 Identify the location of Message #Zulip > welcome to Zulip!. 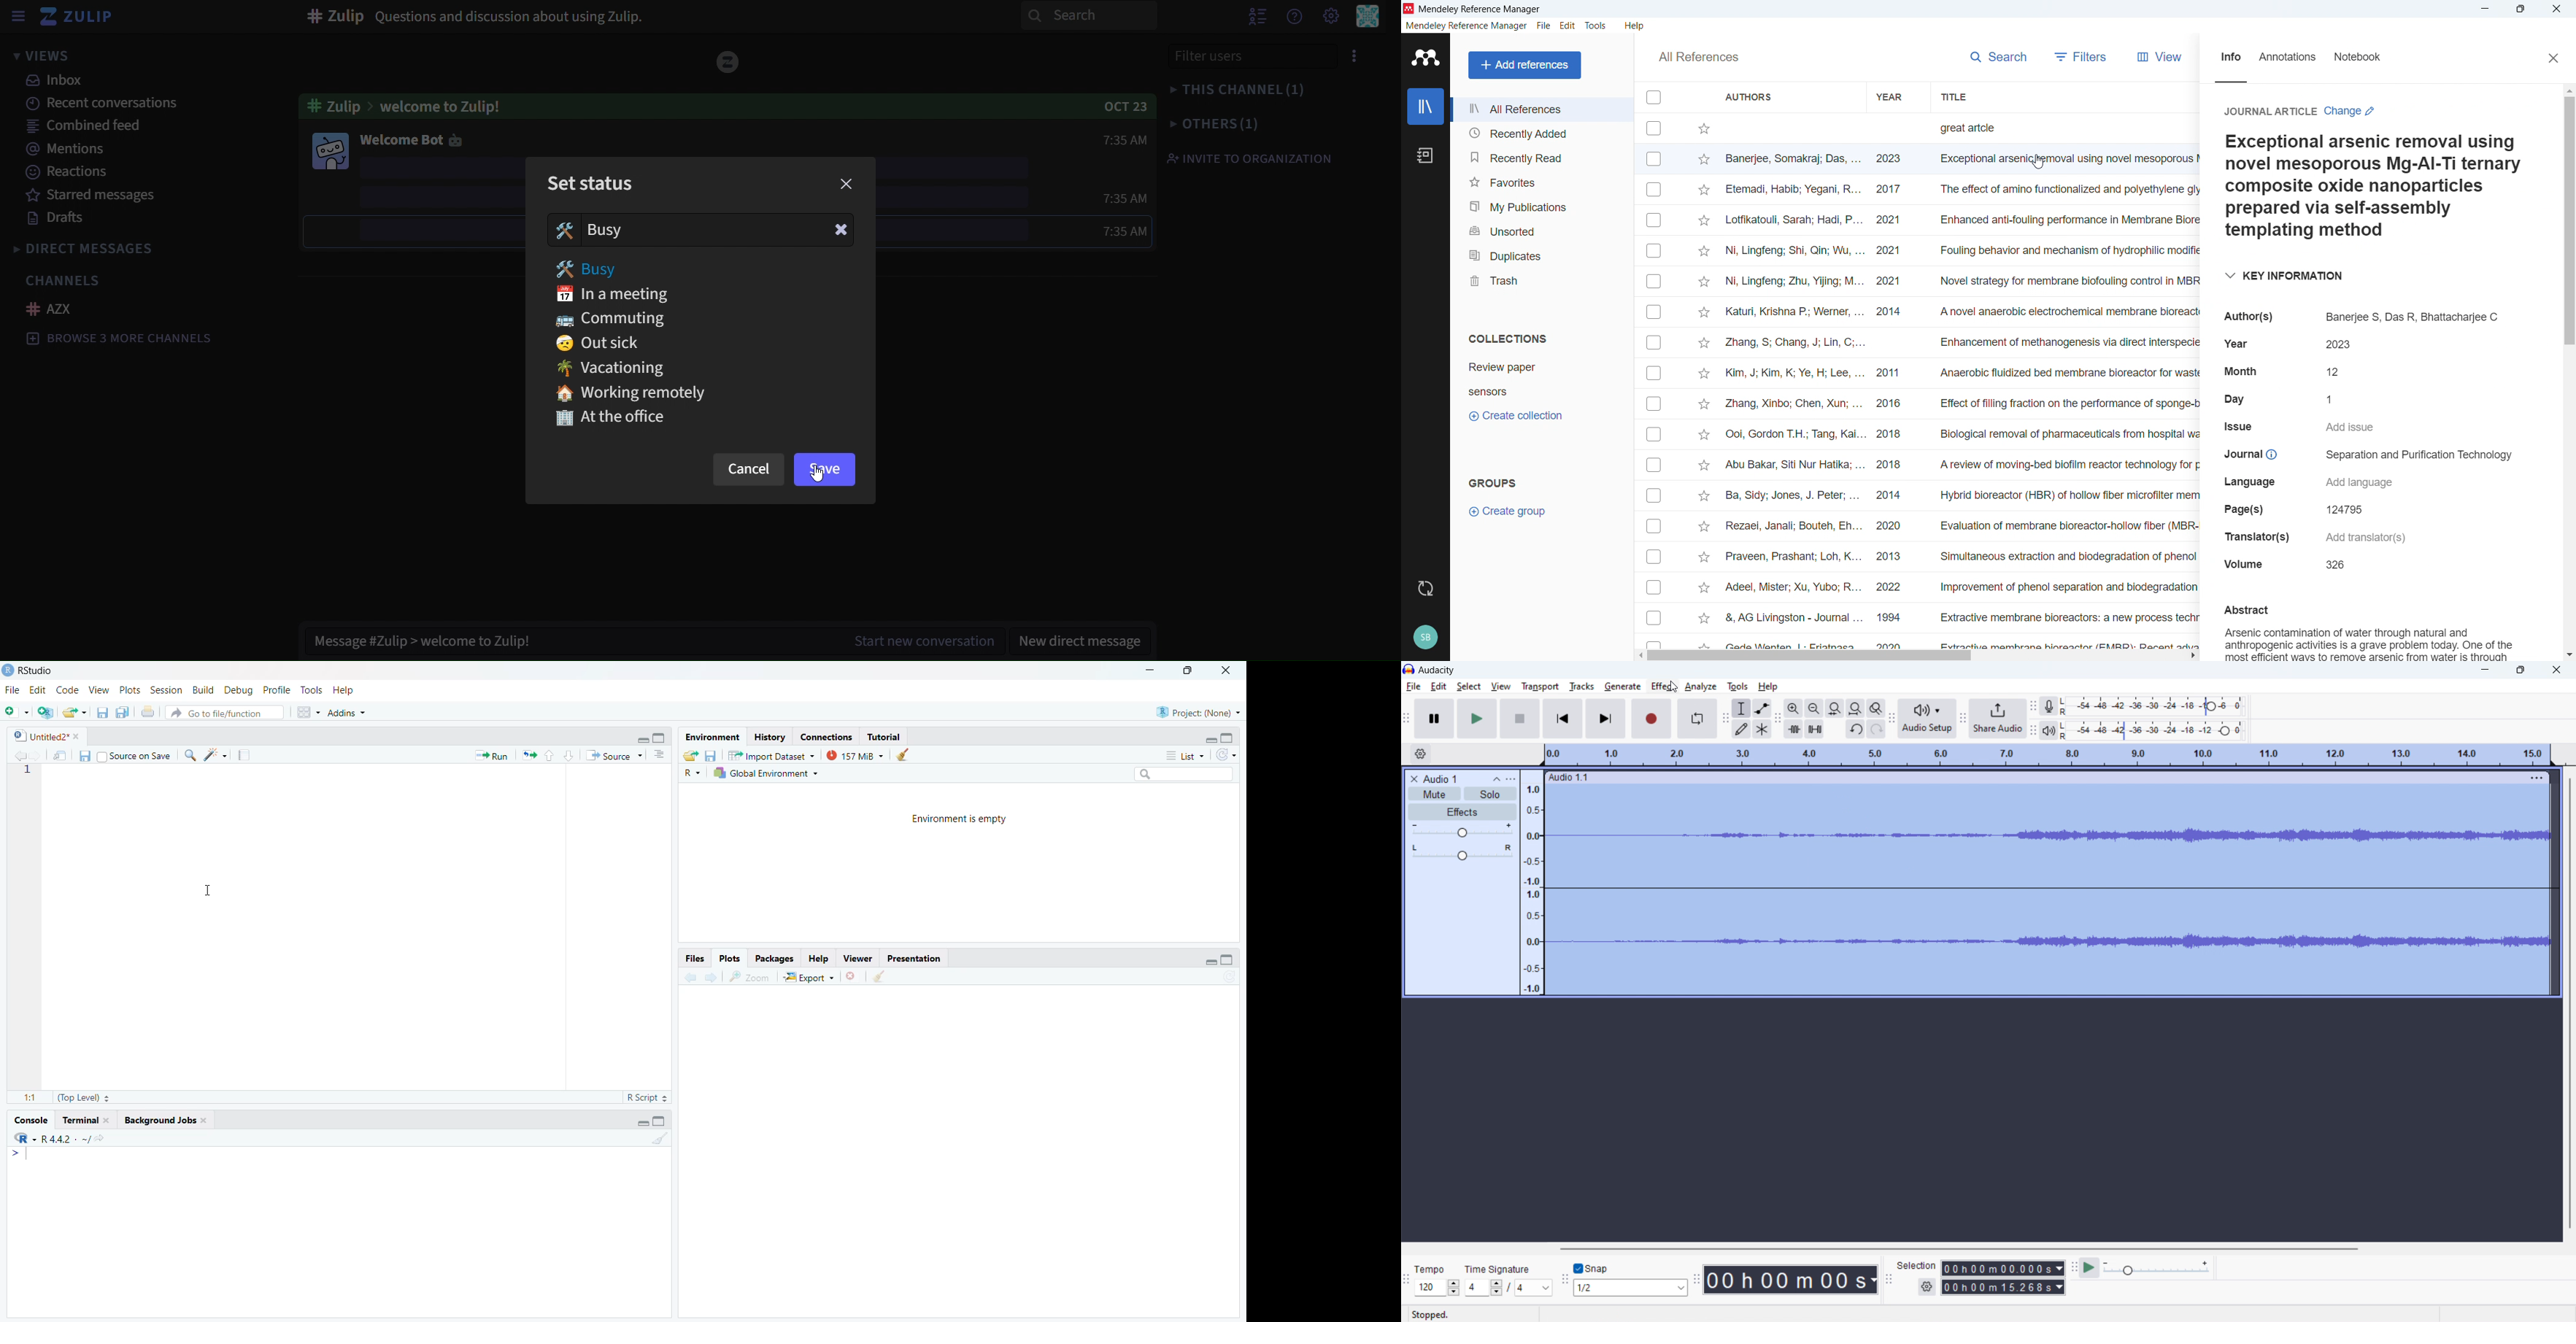
(423, 643).